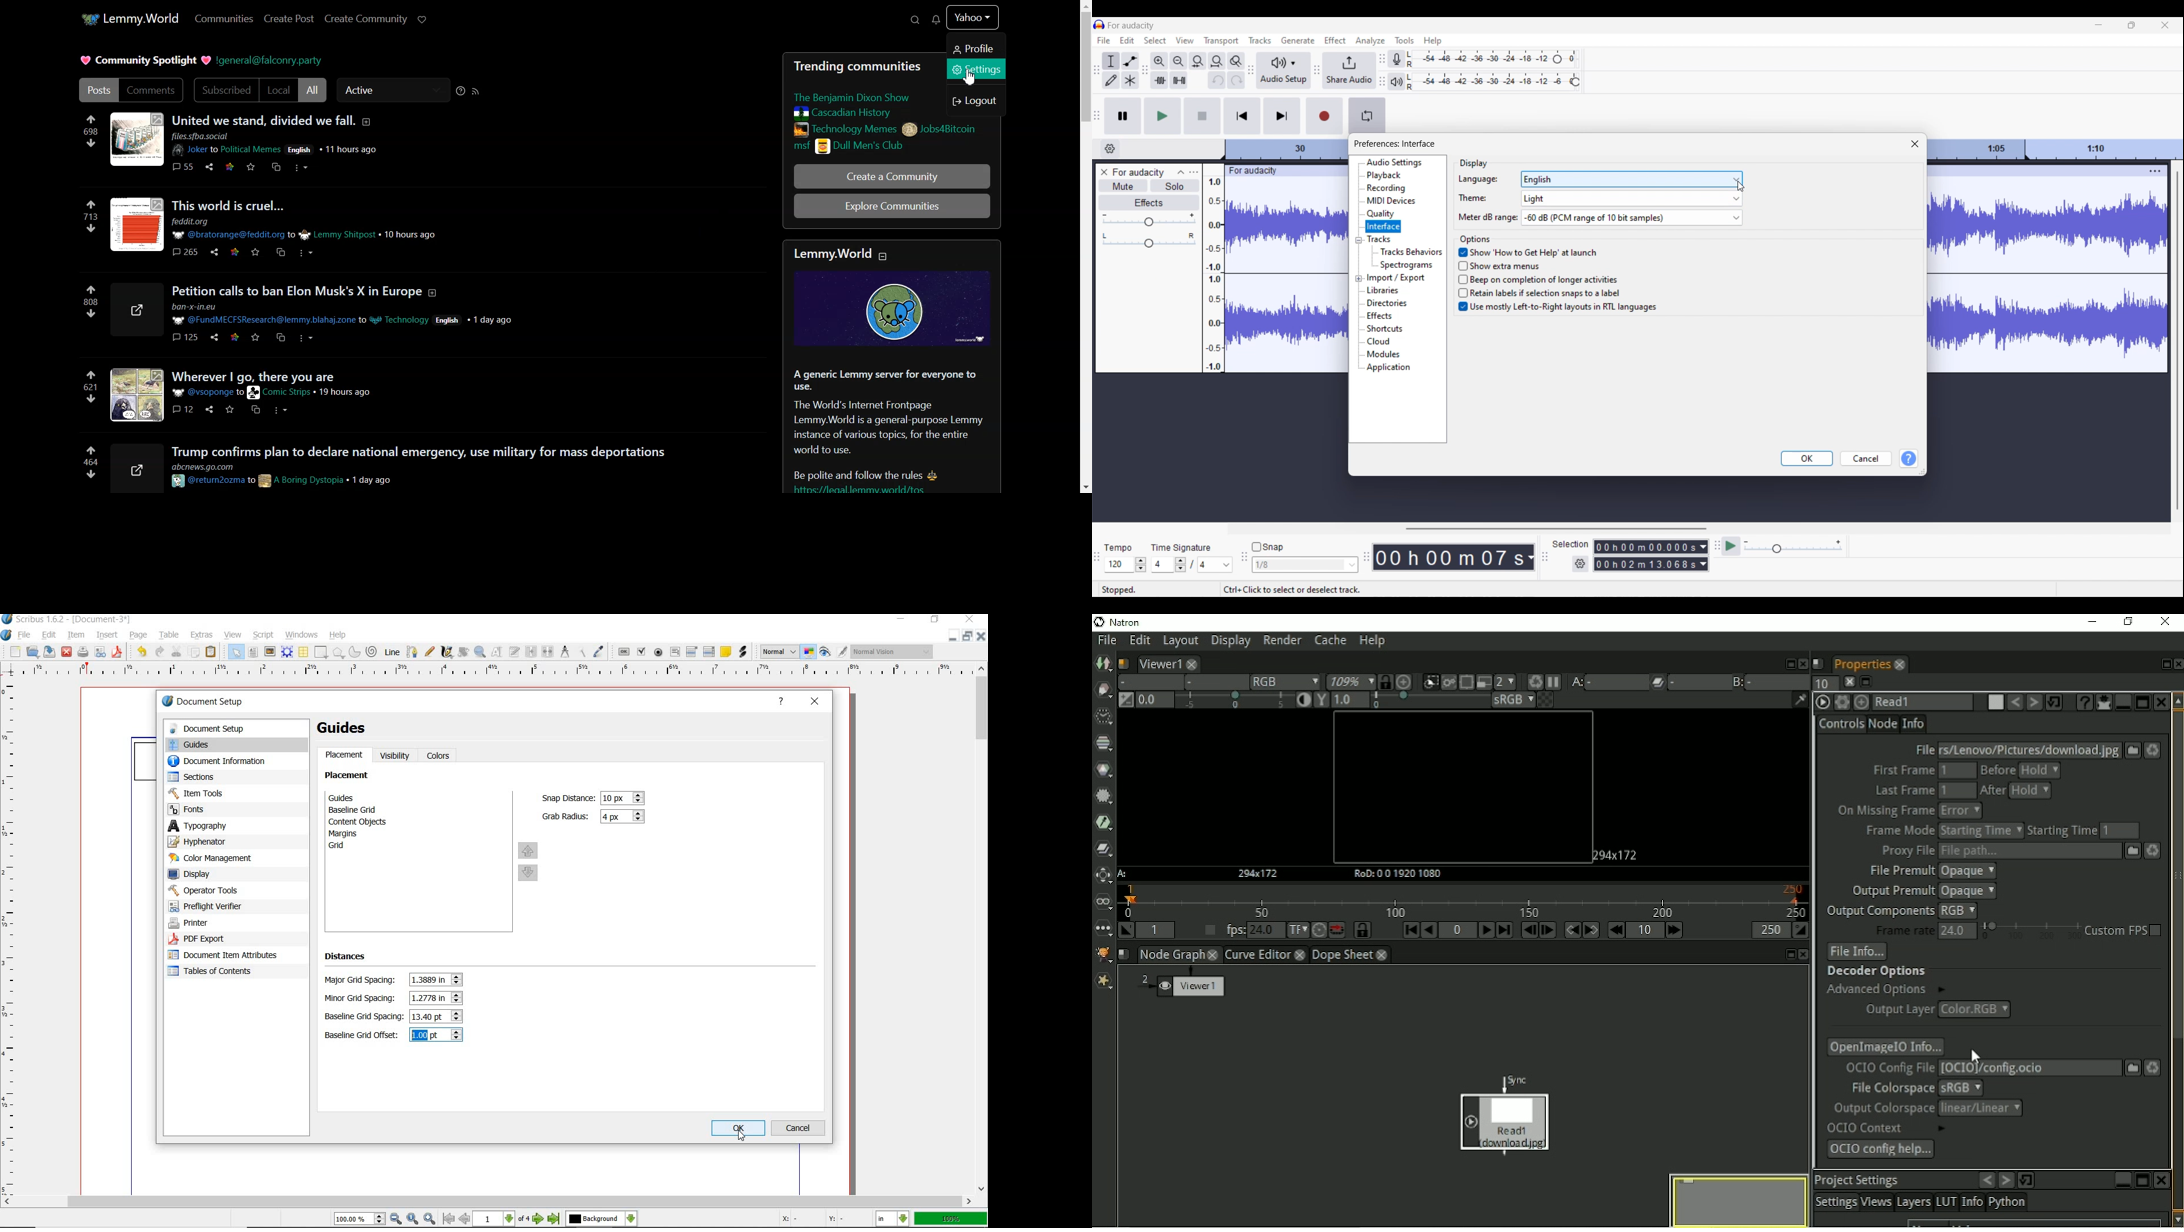 Image resolution: width=2184 pixels, height=1232 pixels. I want to click on table, so click(303, 653).